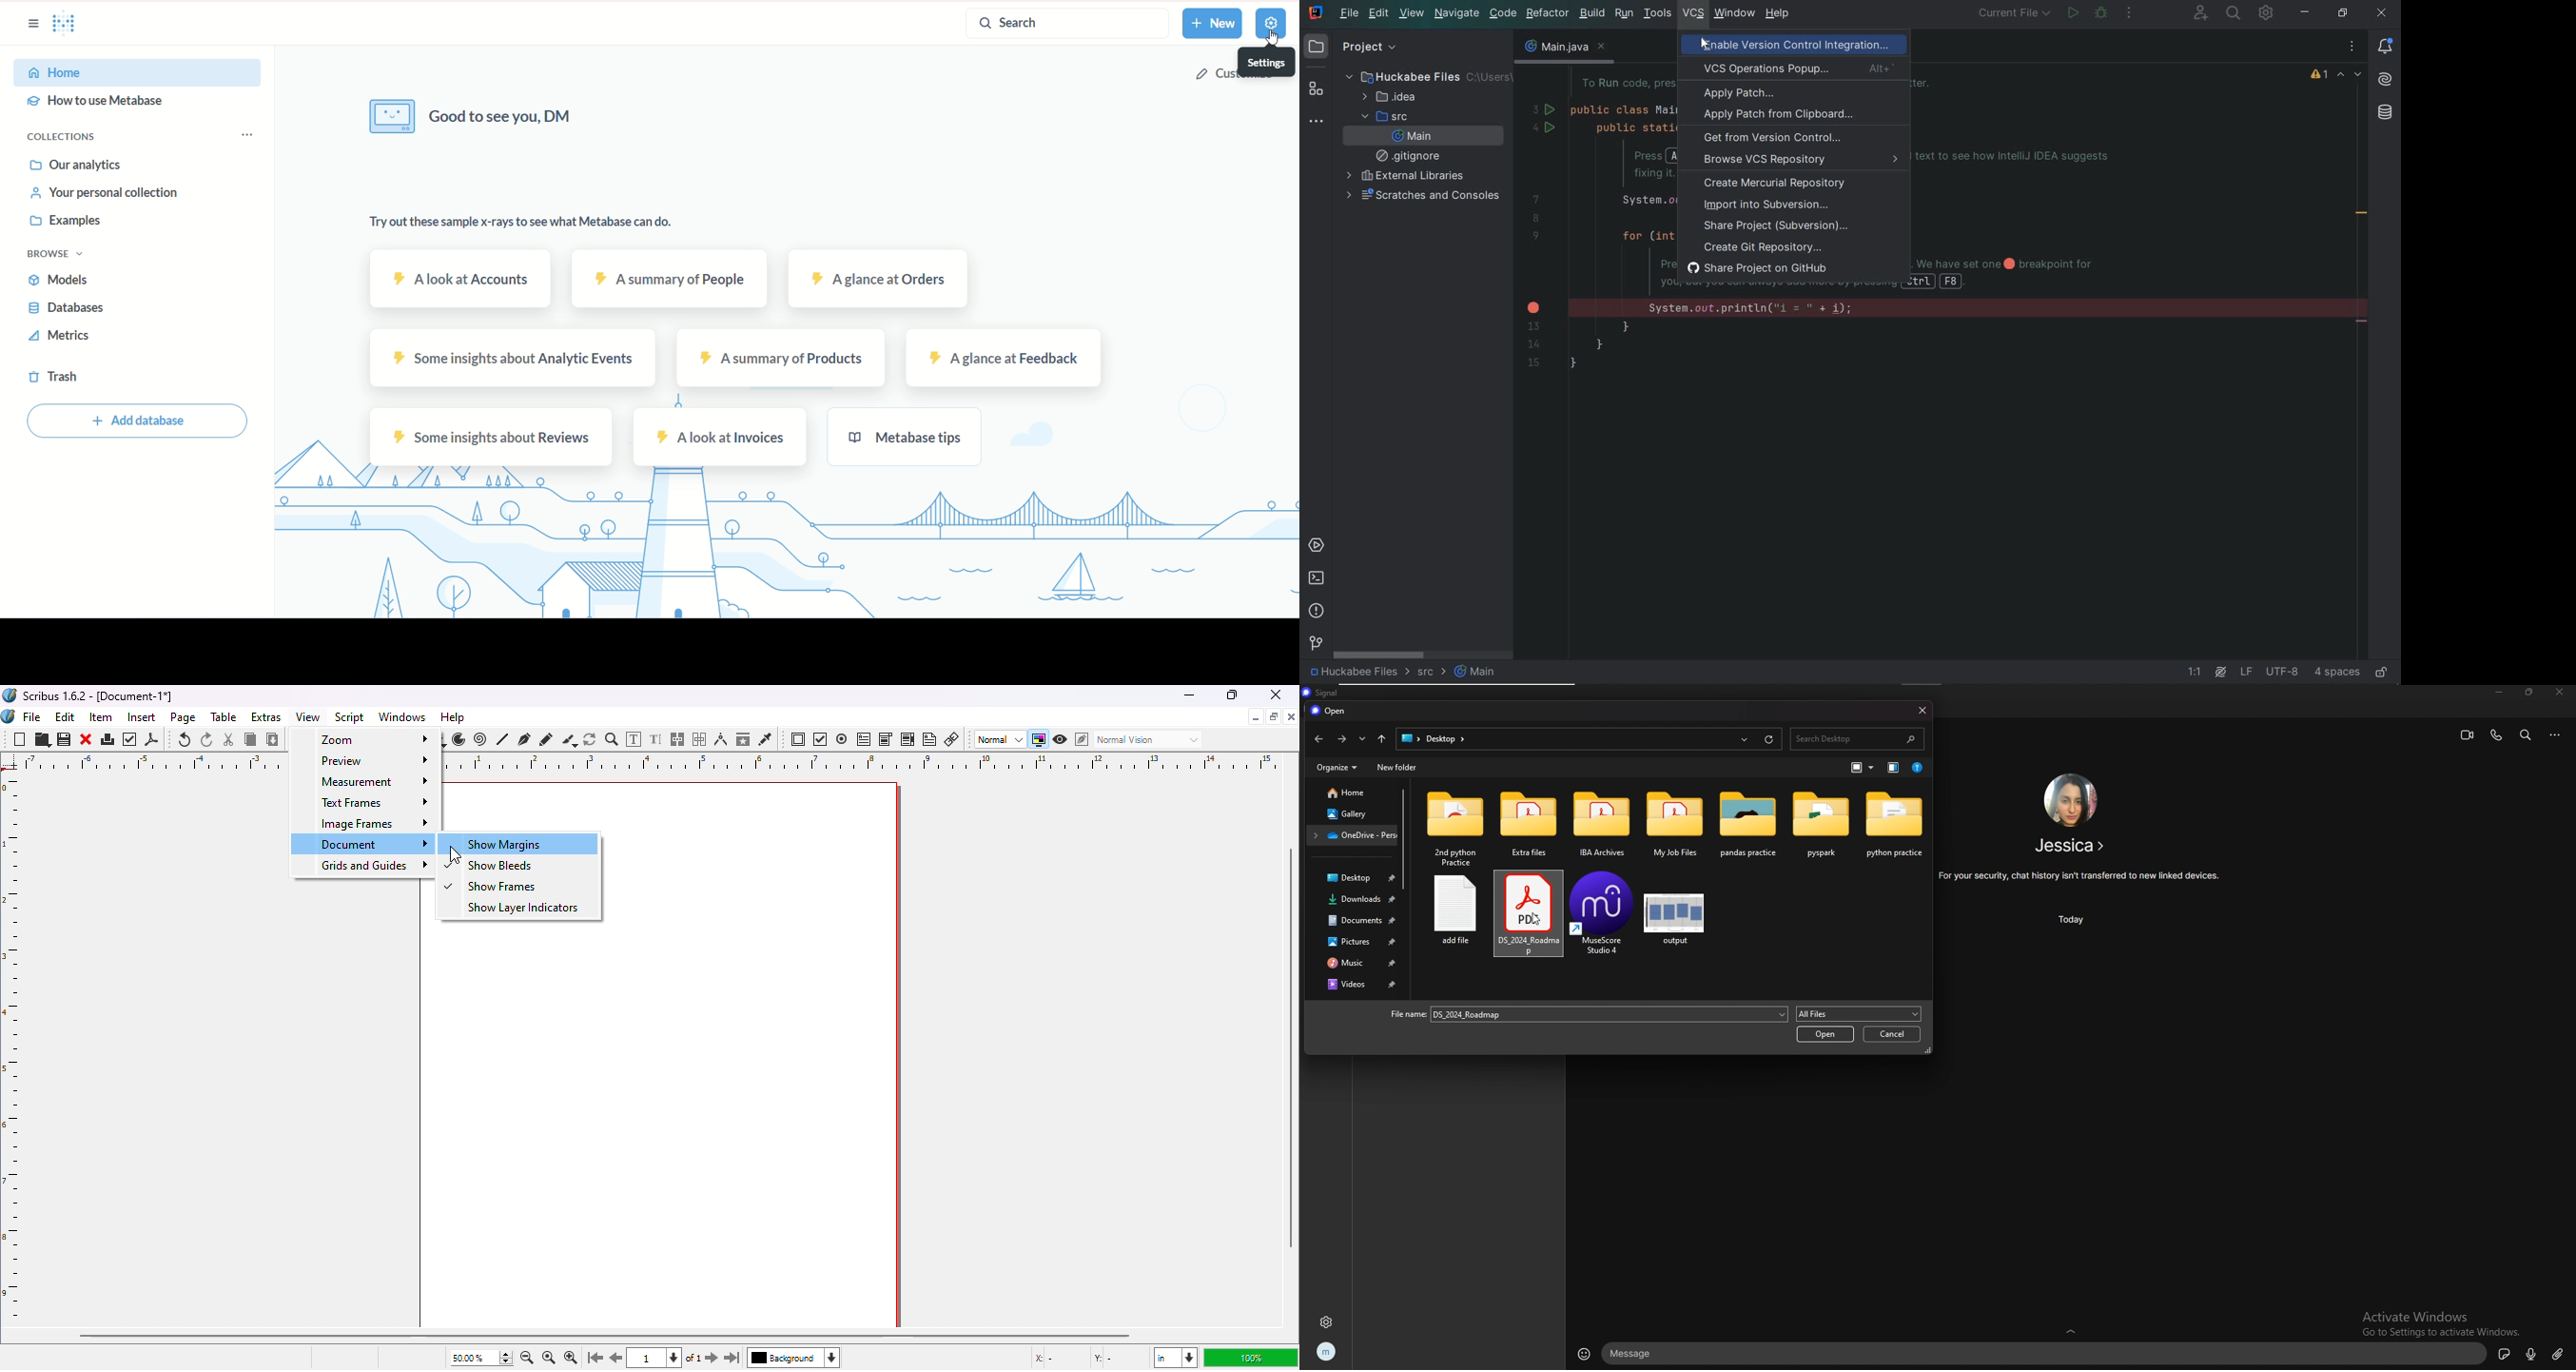 The height and width of the screenshot is (1372, 2576). Describe the element at coordinates (1357, 962) in the screenshot. I see `music` at that location.